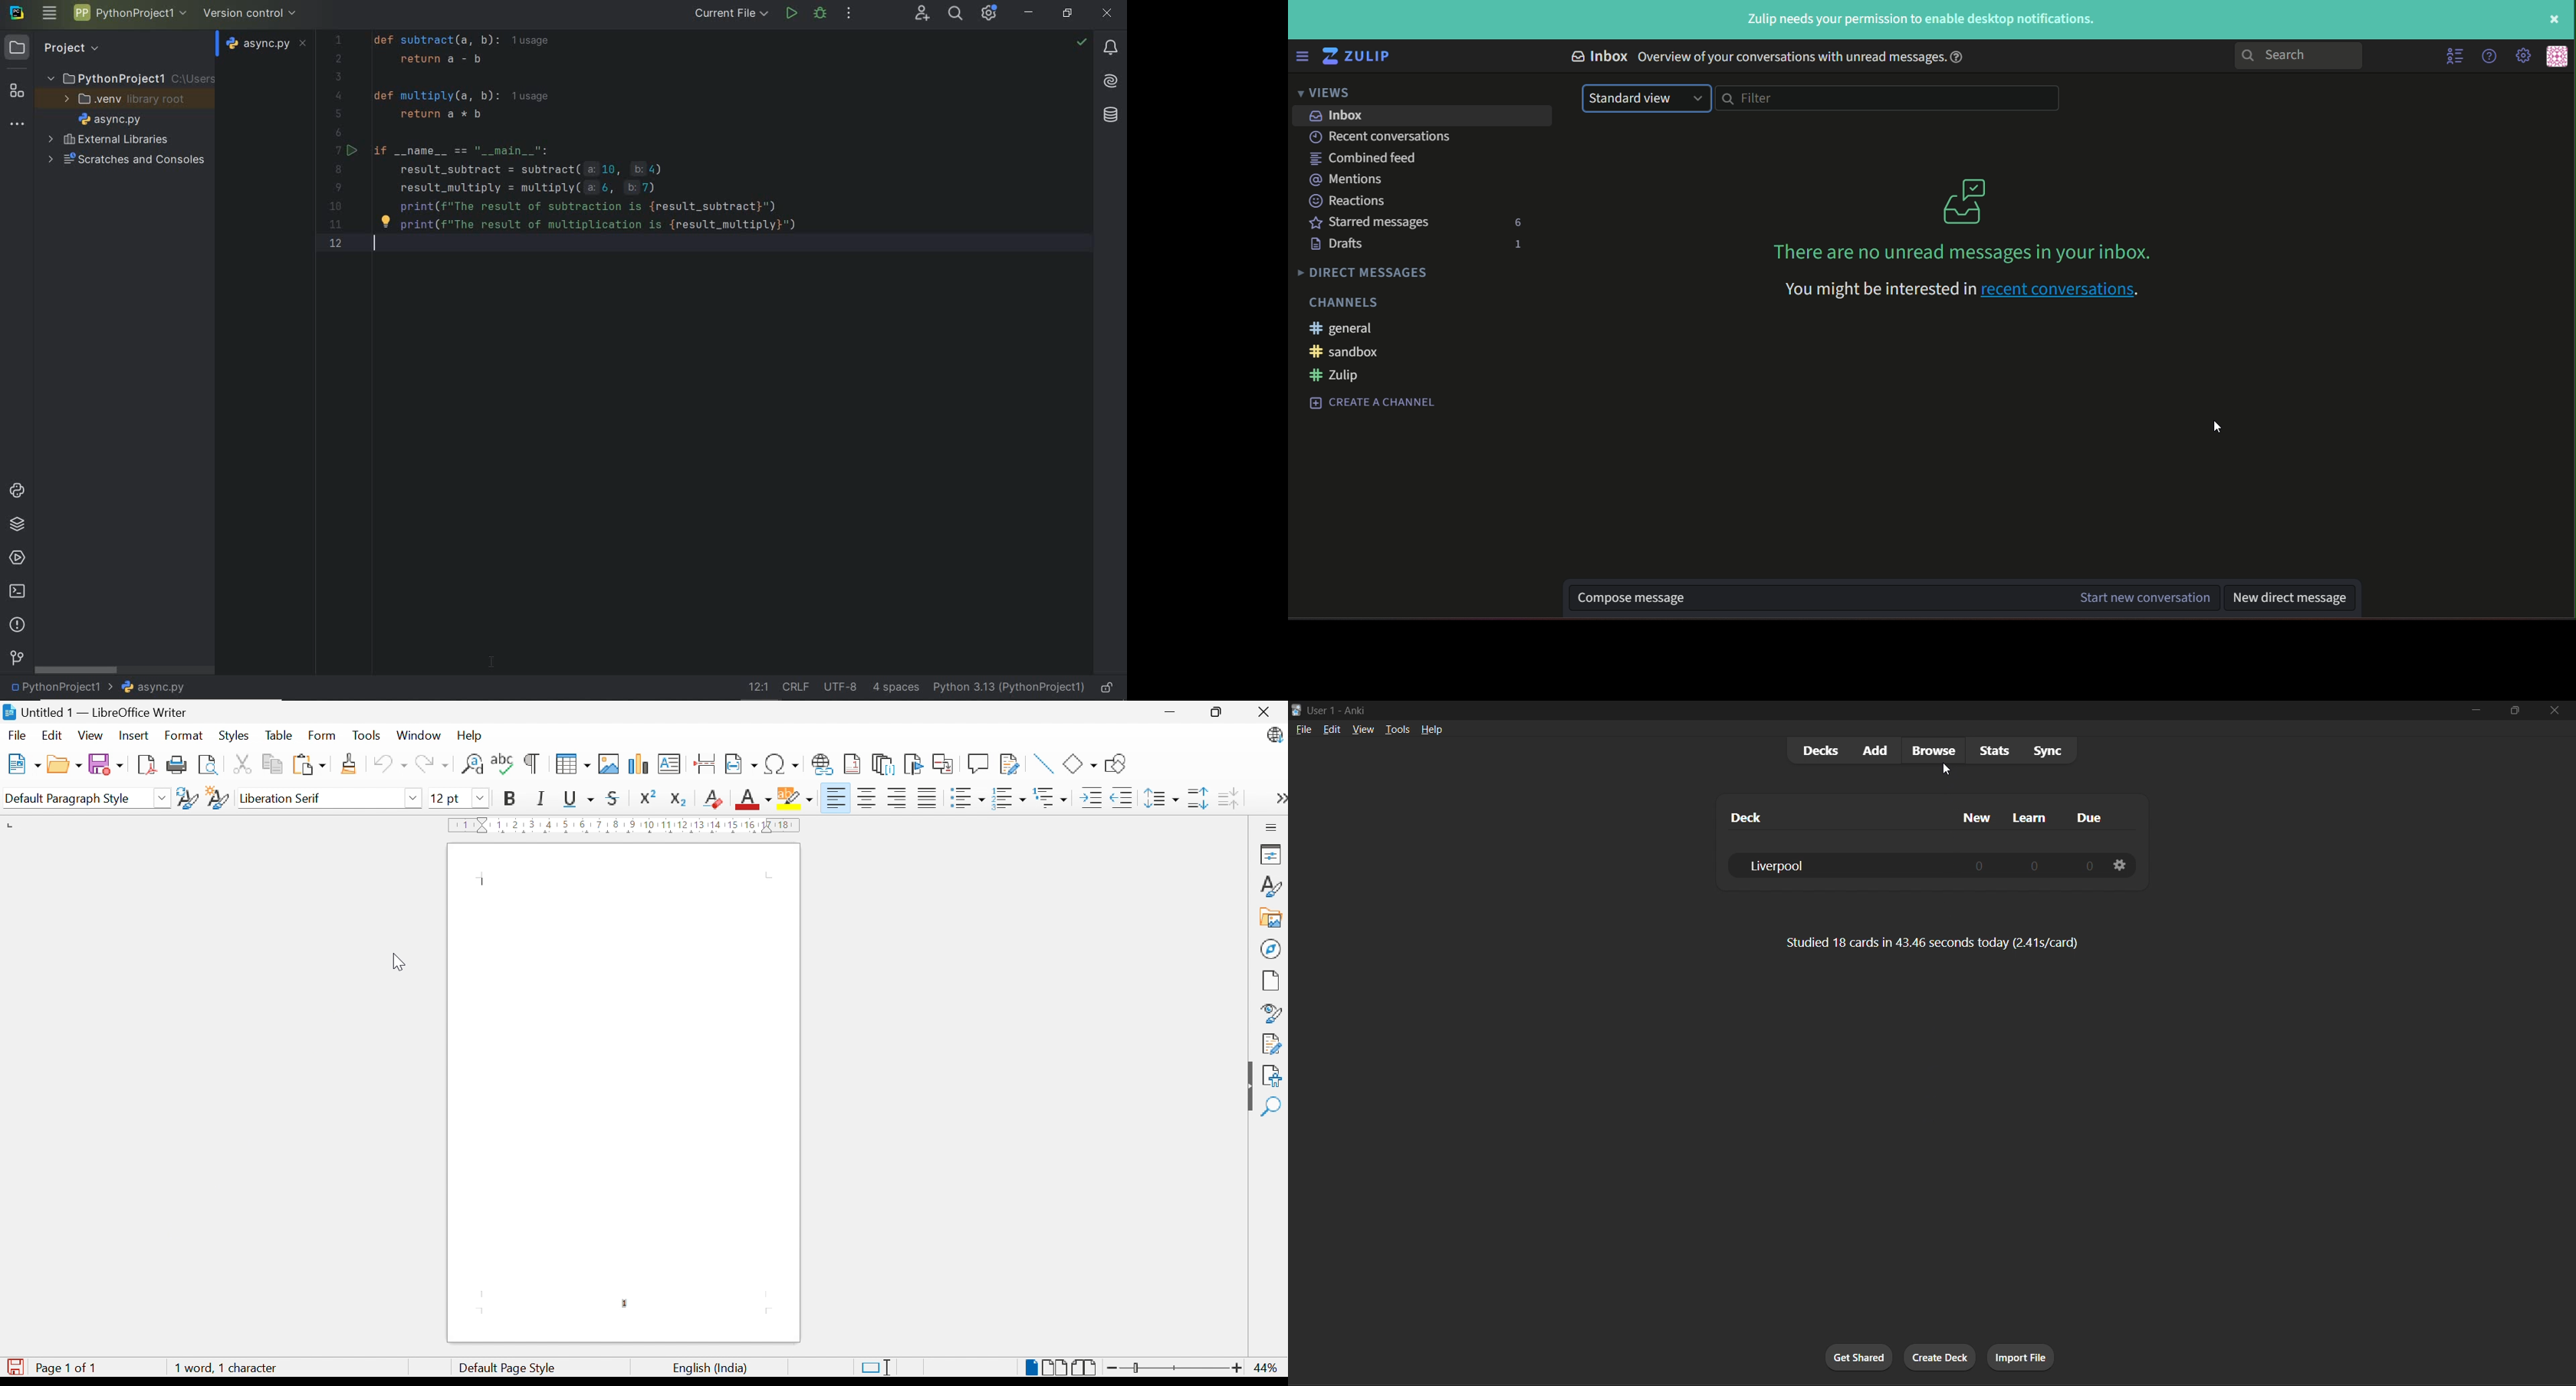  I want to click on Drop down, so click(482, 799).